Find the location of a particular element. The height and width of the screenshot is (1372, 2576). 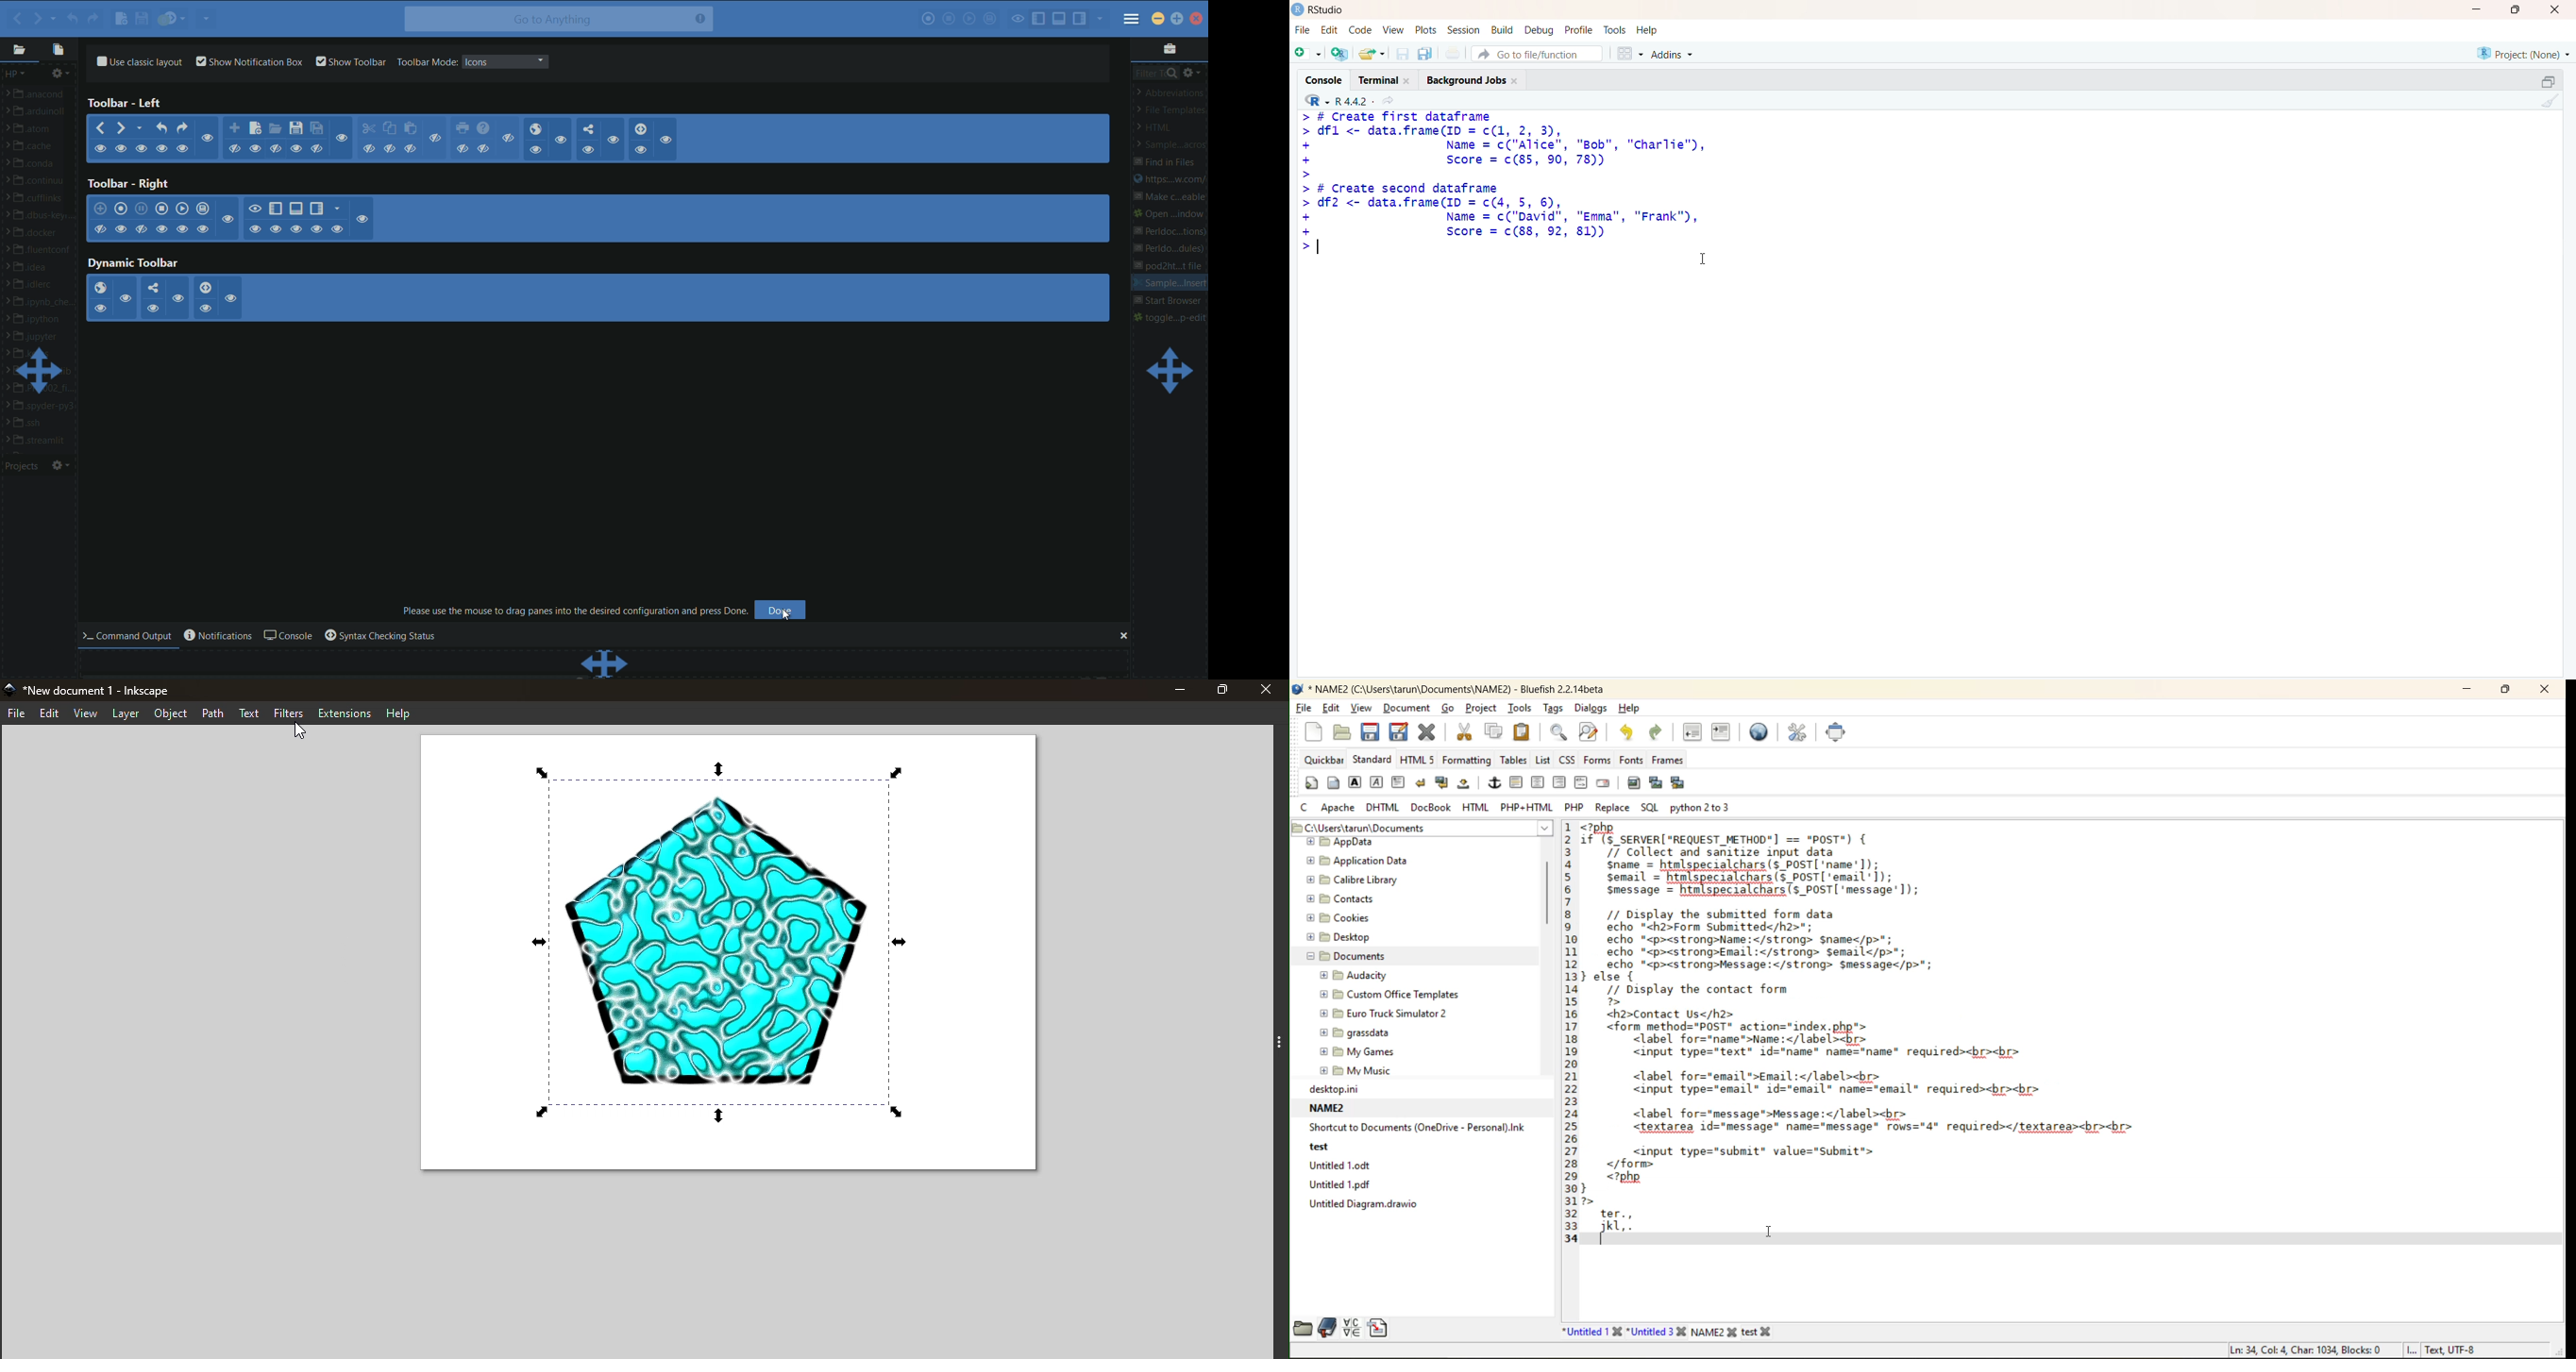

hide/show is located at coordinates (99, 308).